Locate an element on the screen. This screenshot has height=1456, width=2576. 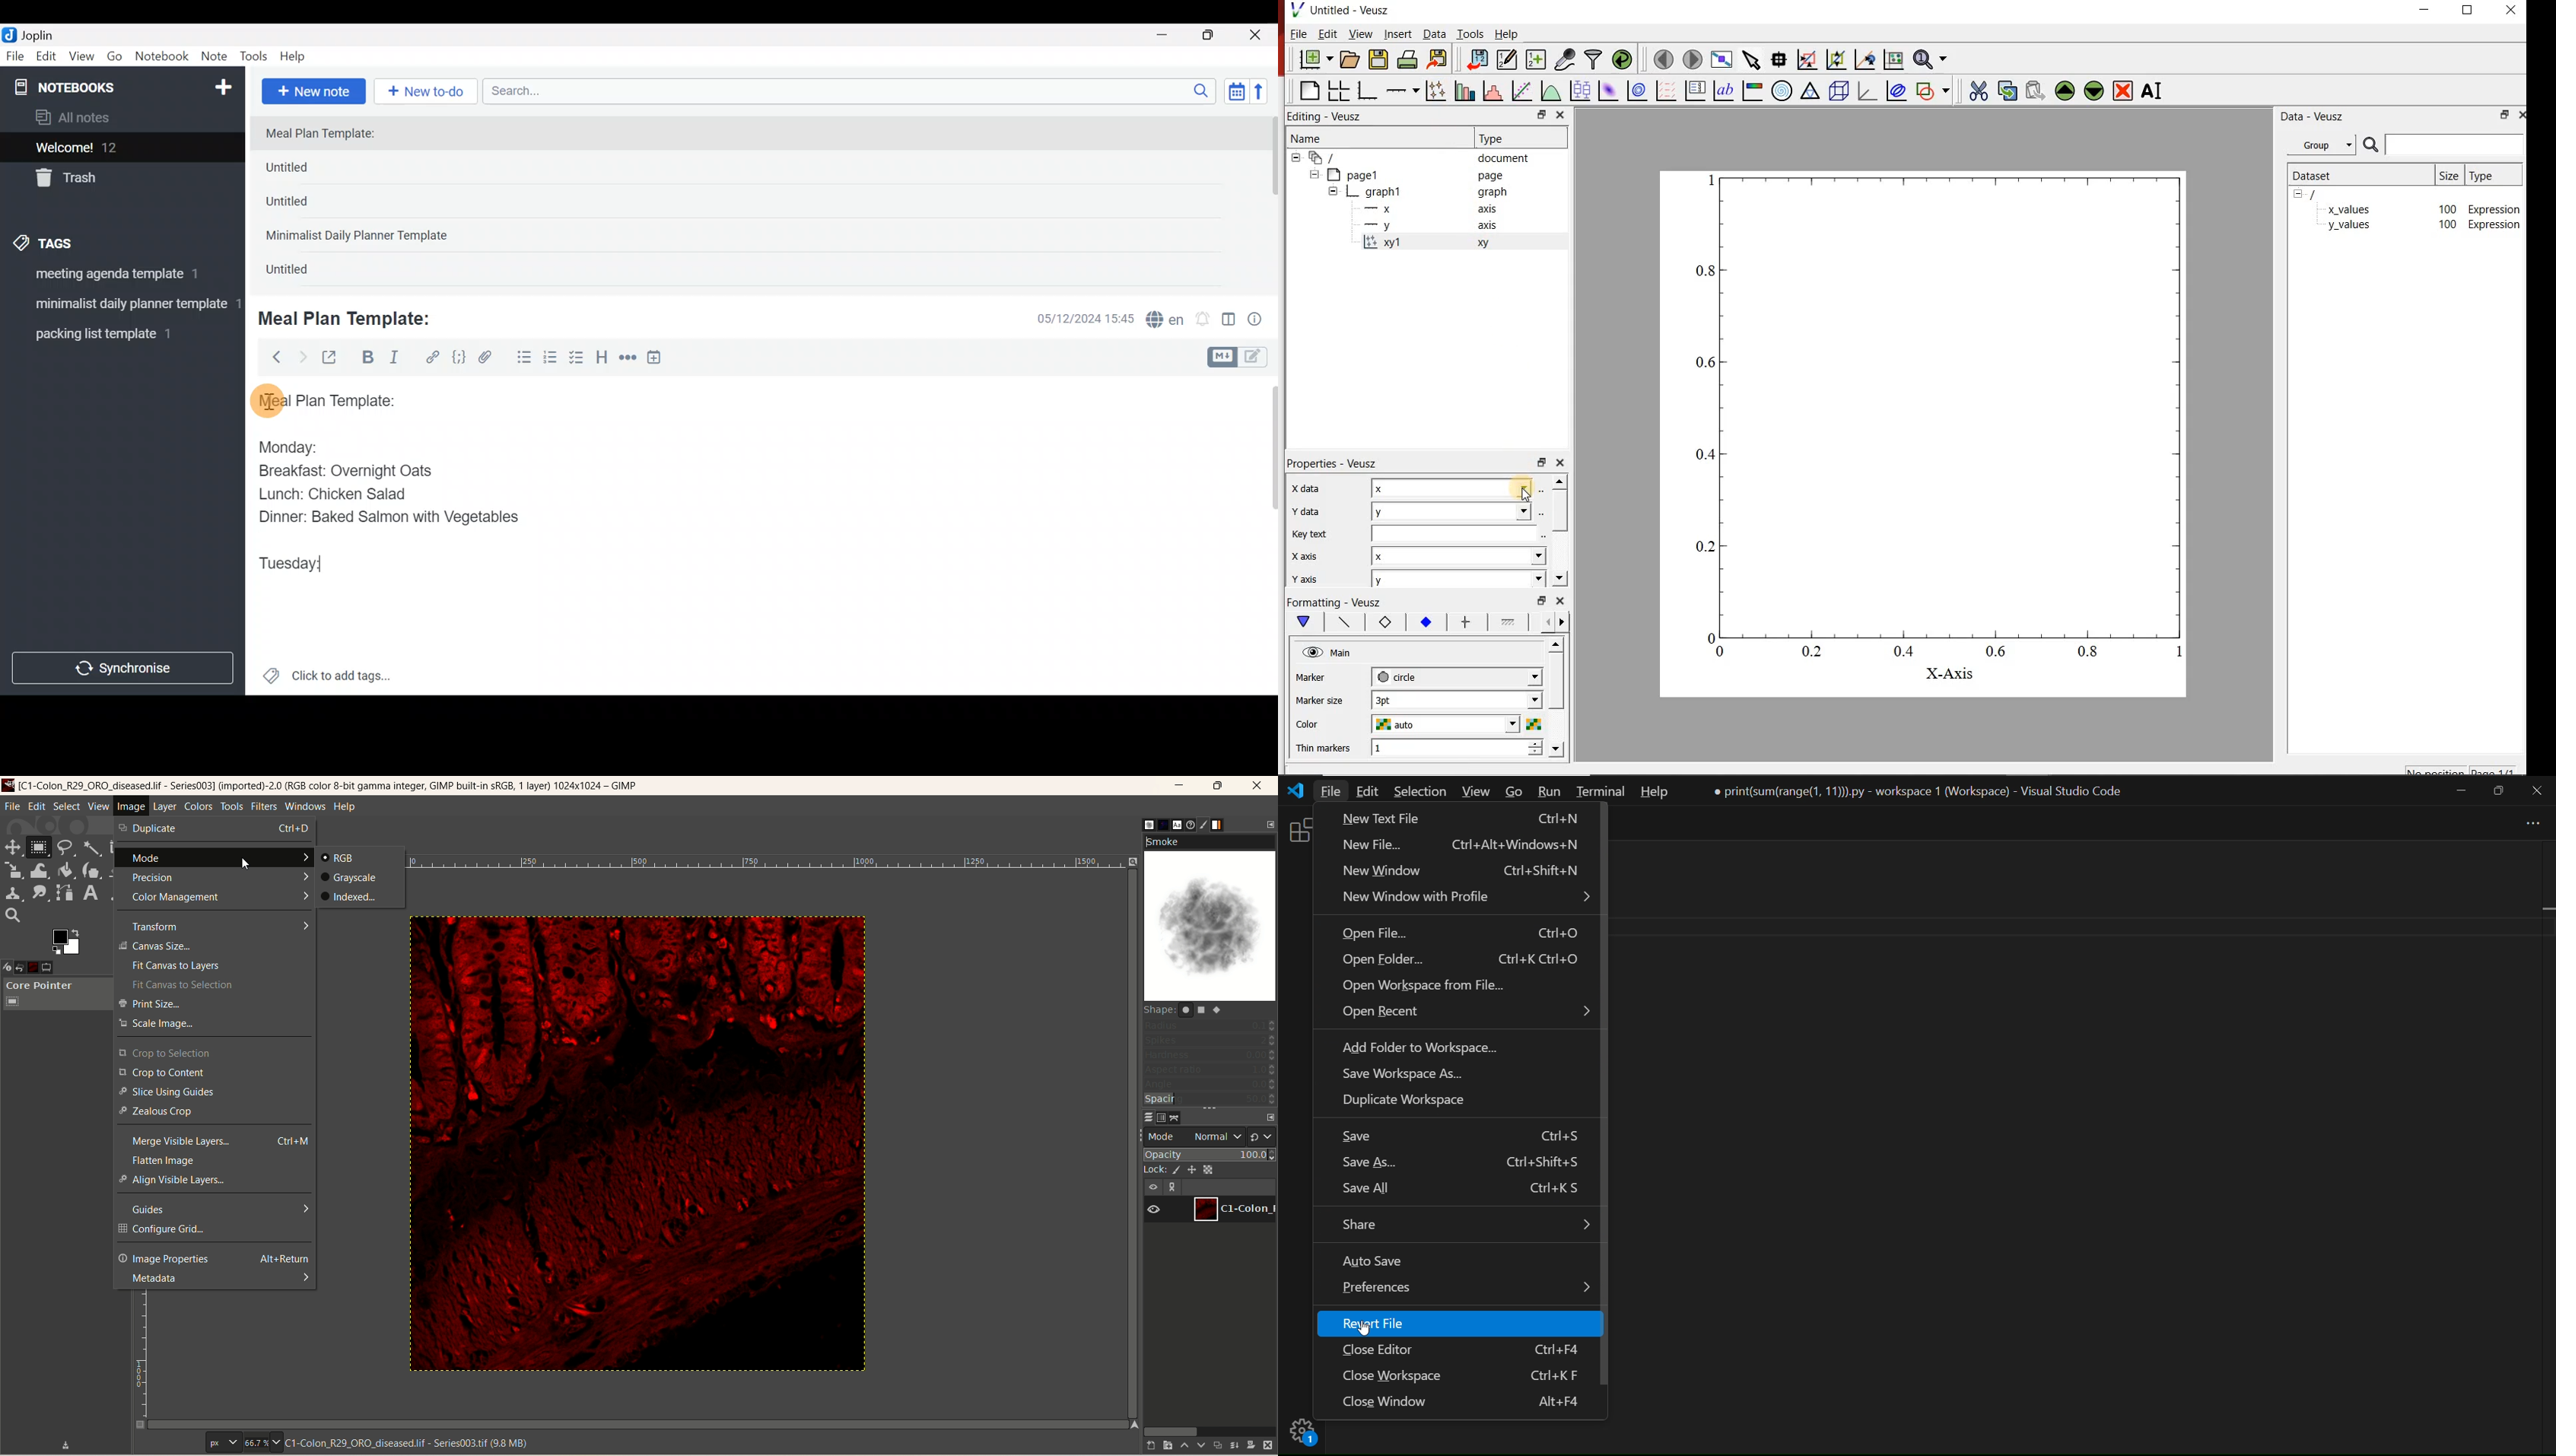
hide main is located at coordinates (1329, 653).